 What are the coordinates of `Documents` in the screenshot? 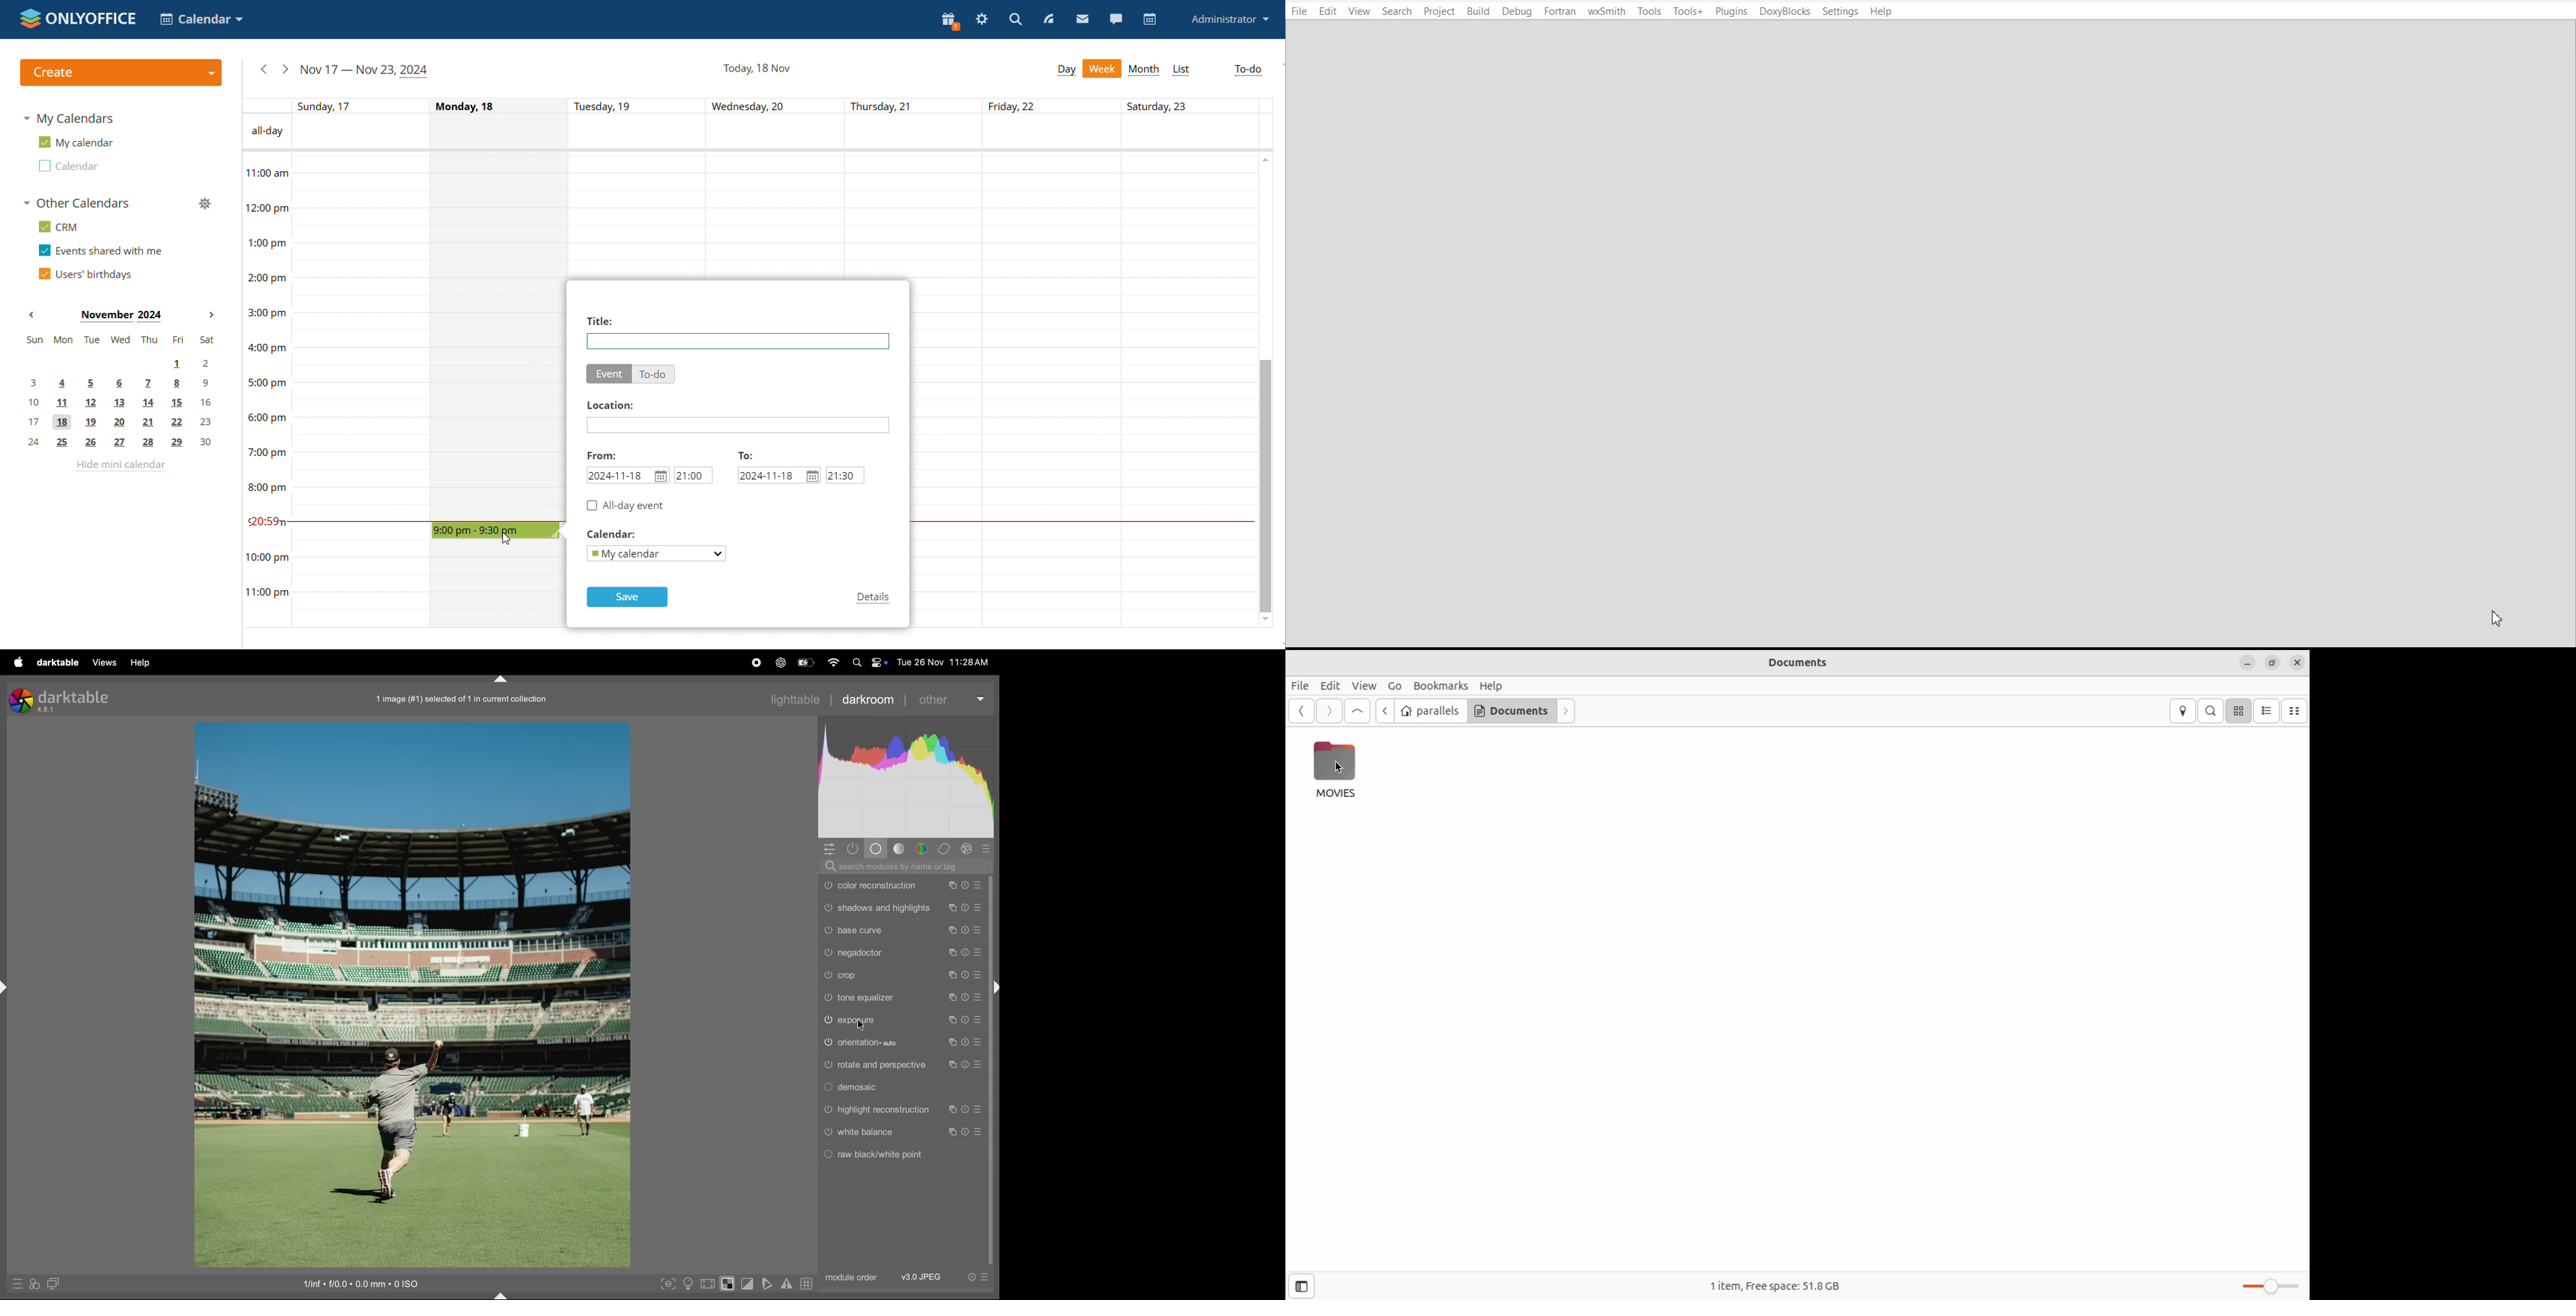 It's located at (2296, 710).